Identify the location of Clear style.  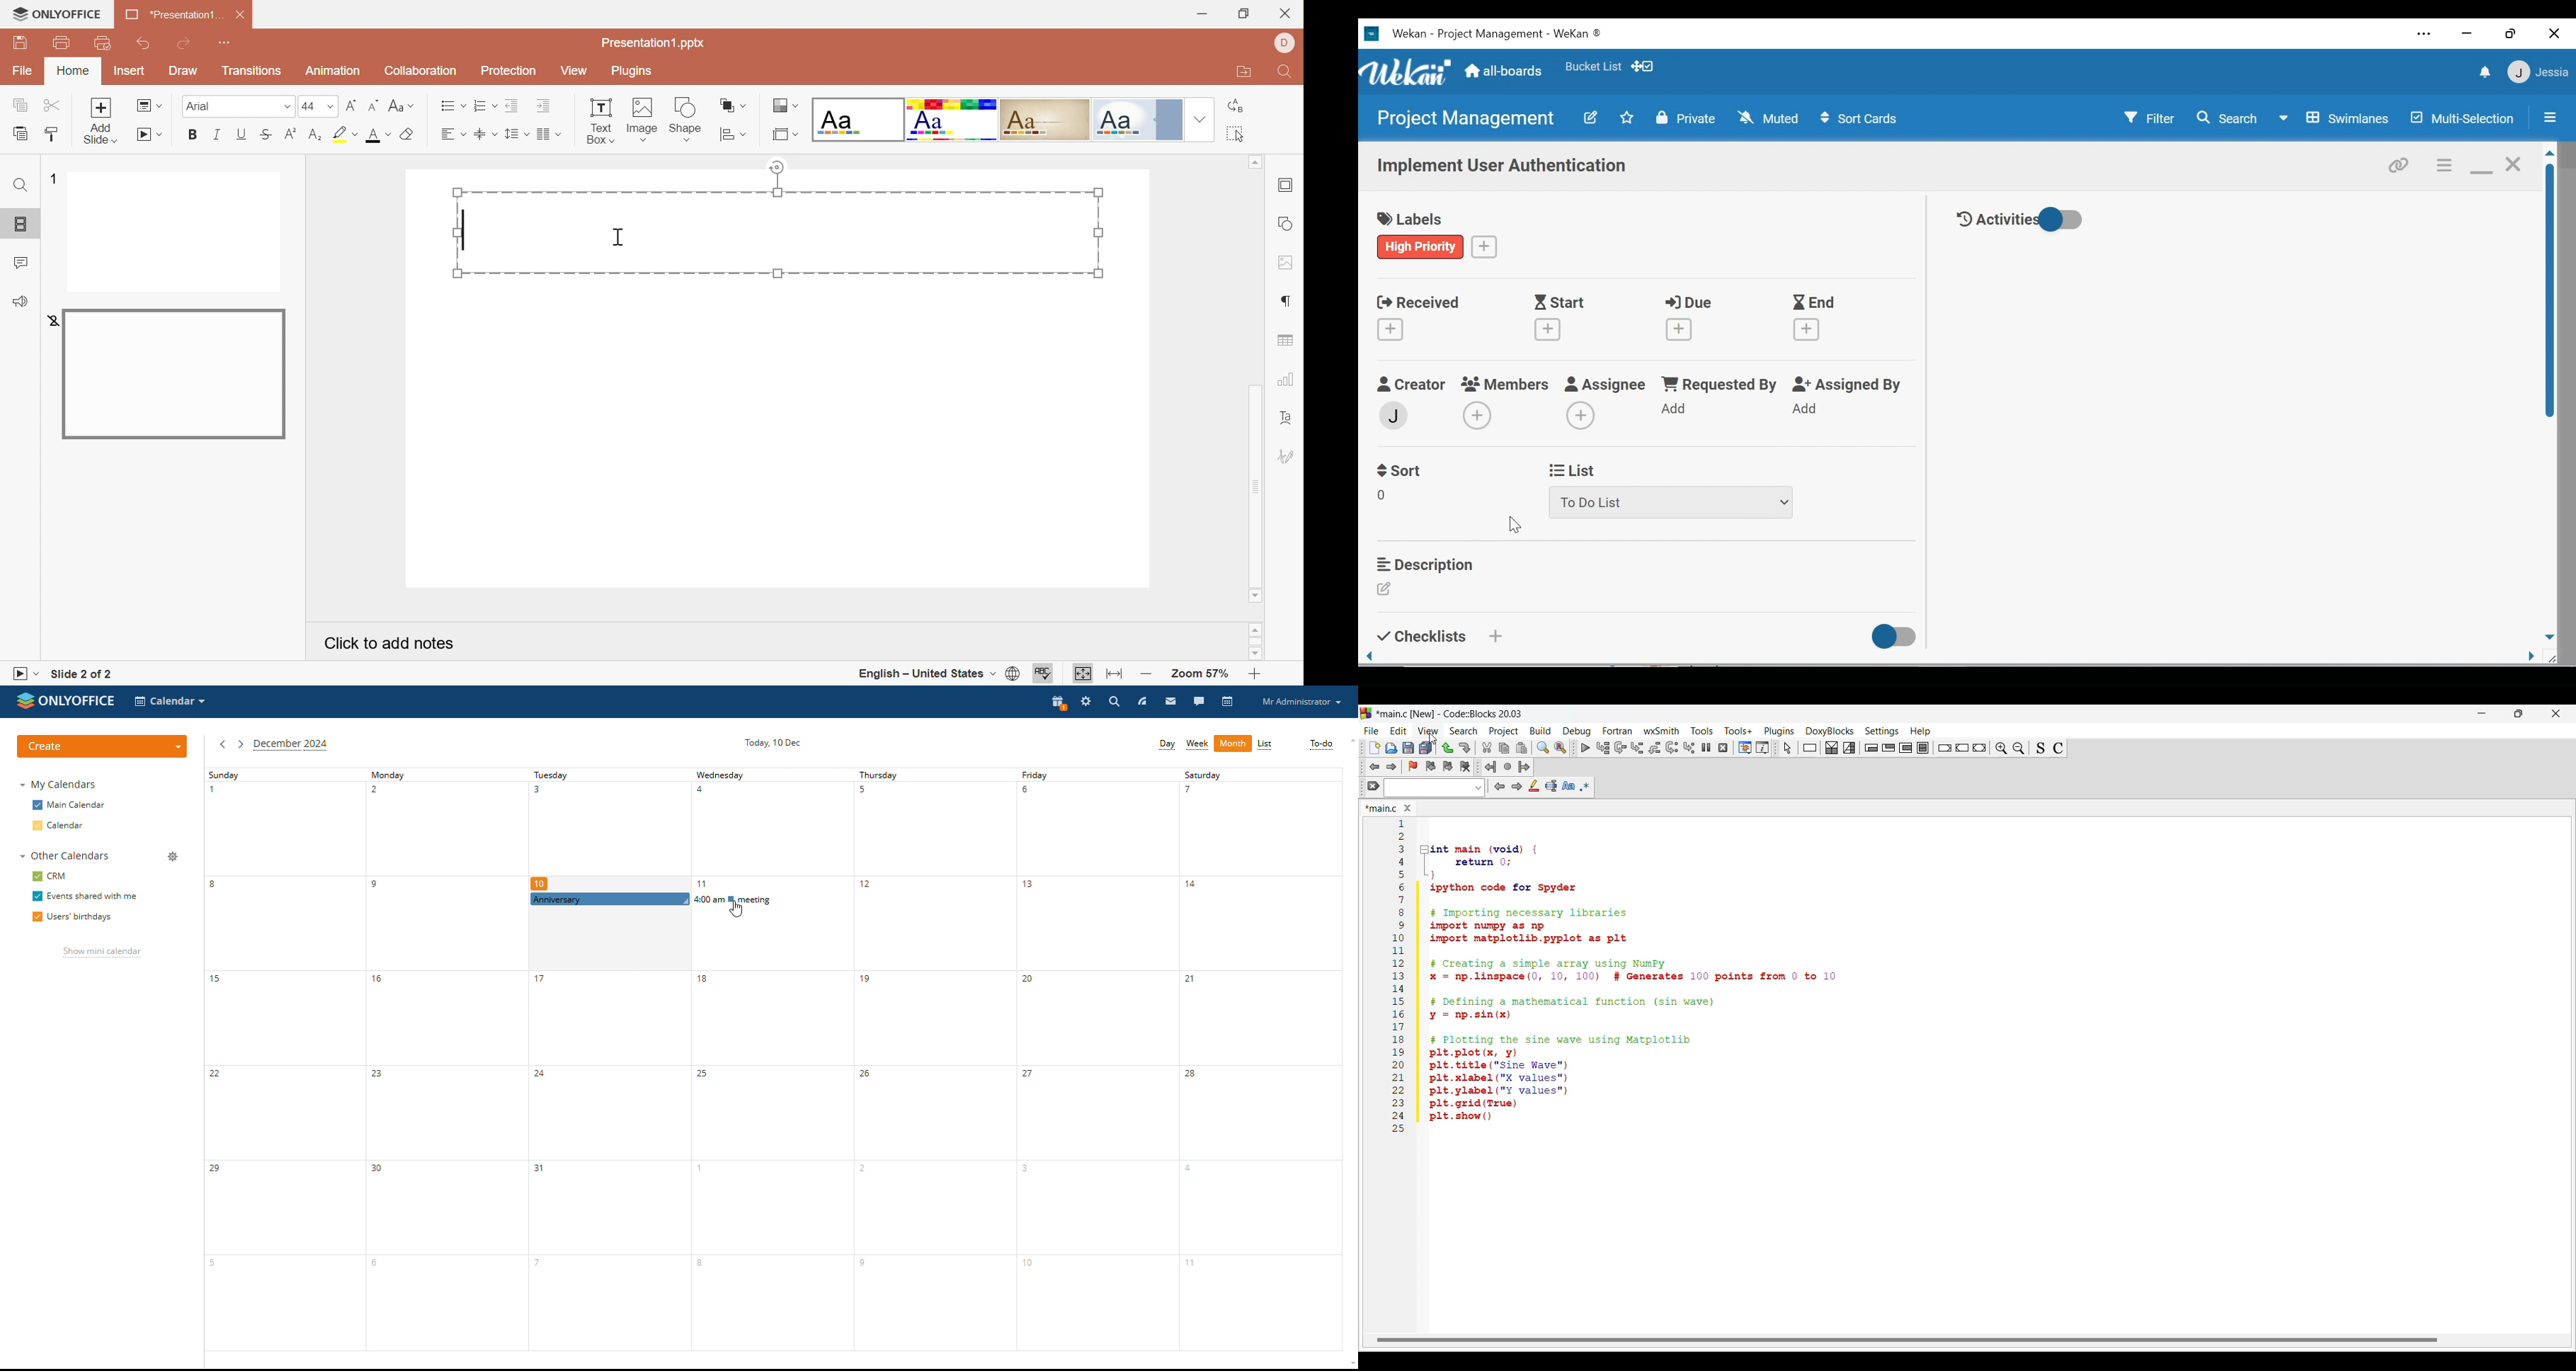
(409, 134).